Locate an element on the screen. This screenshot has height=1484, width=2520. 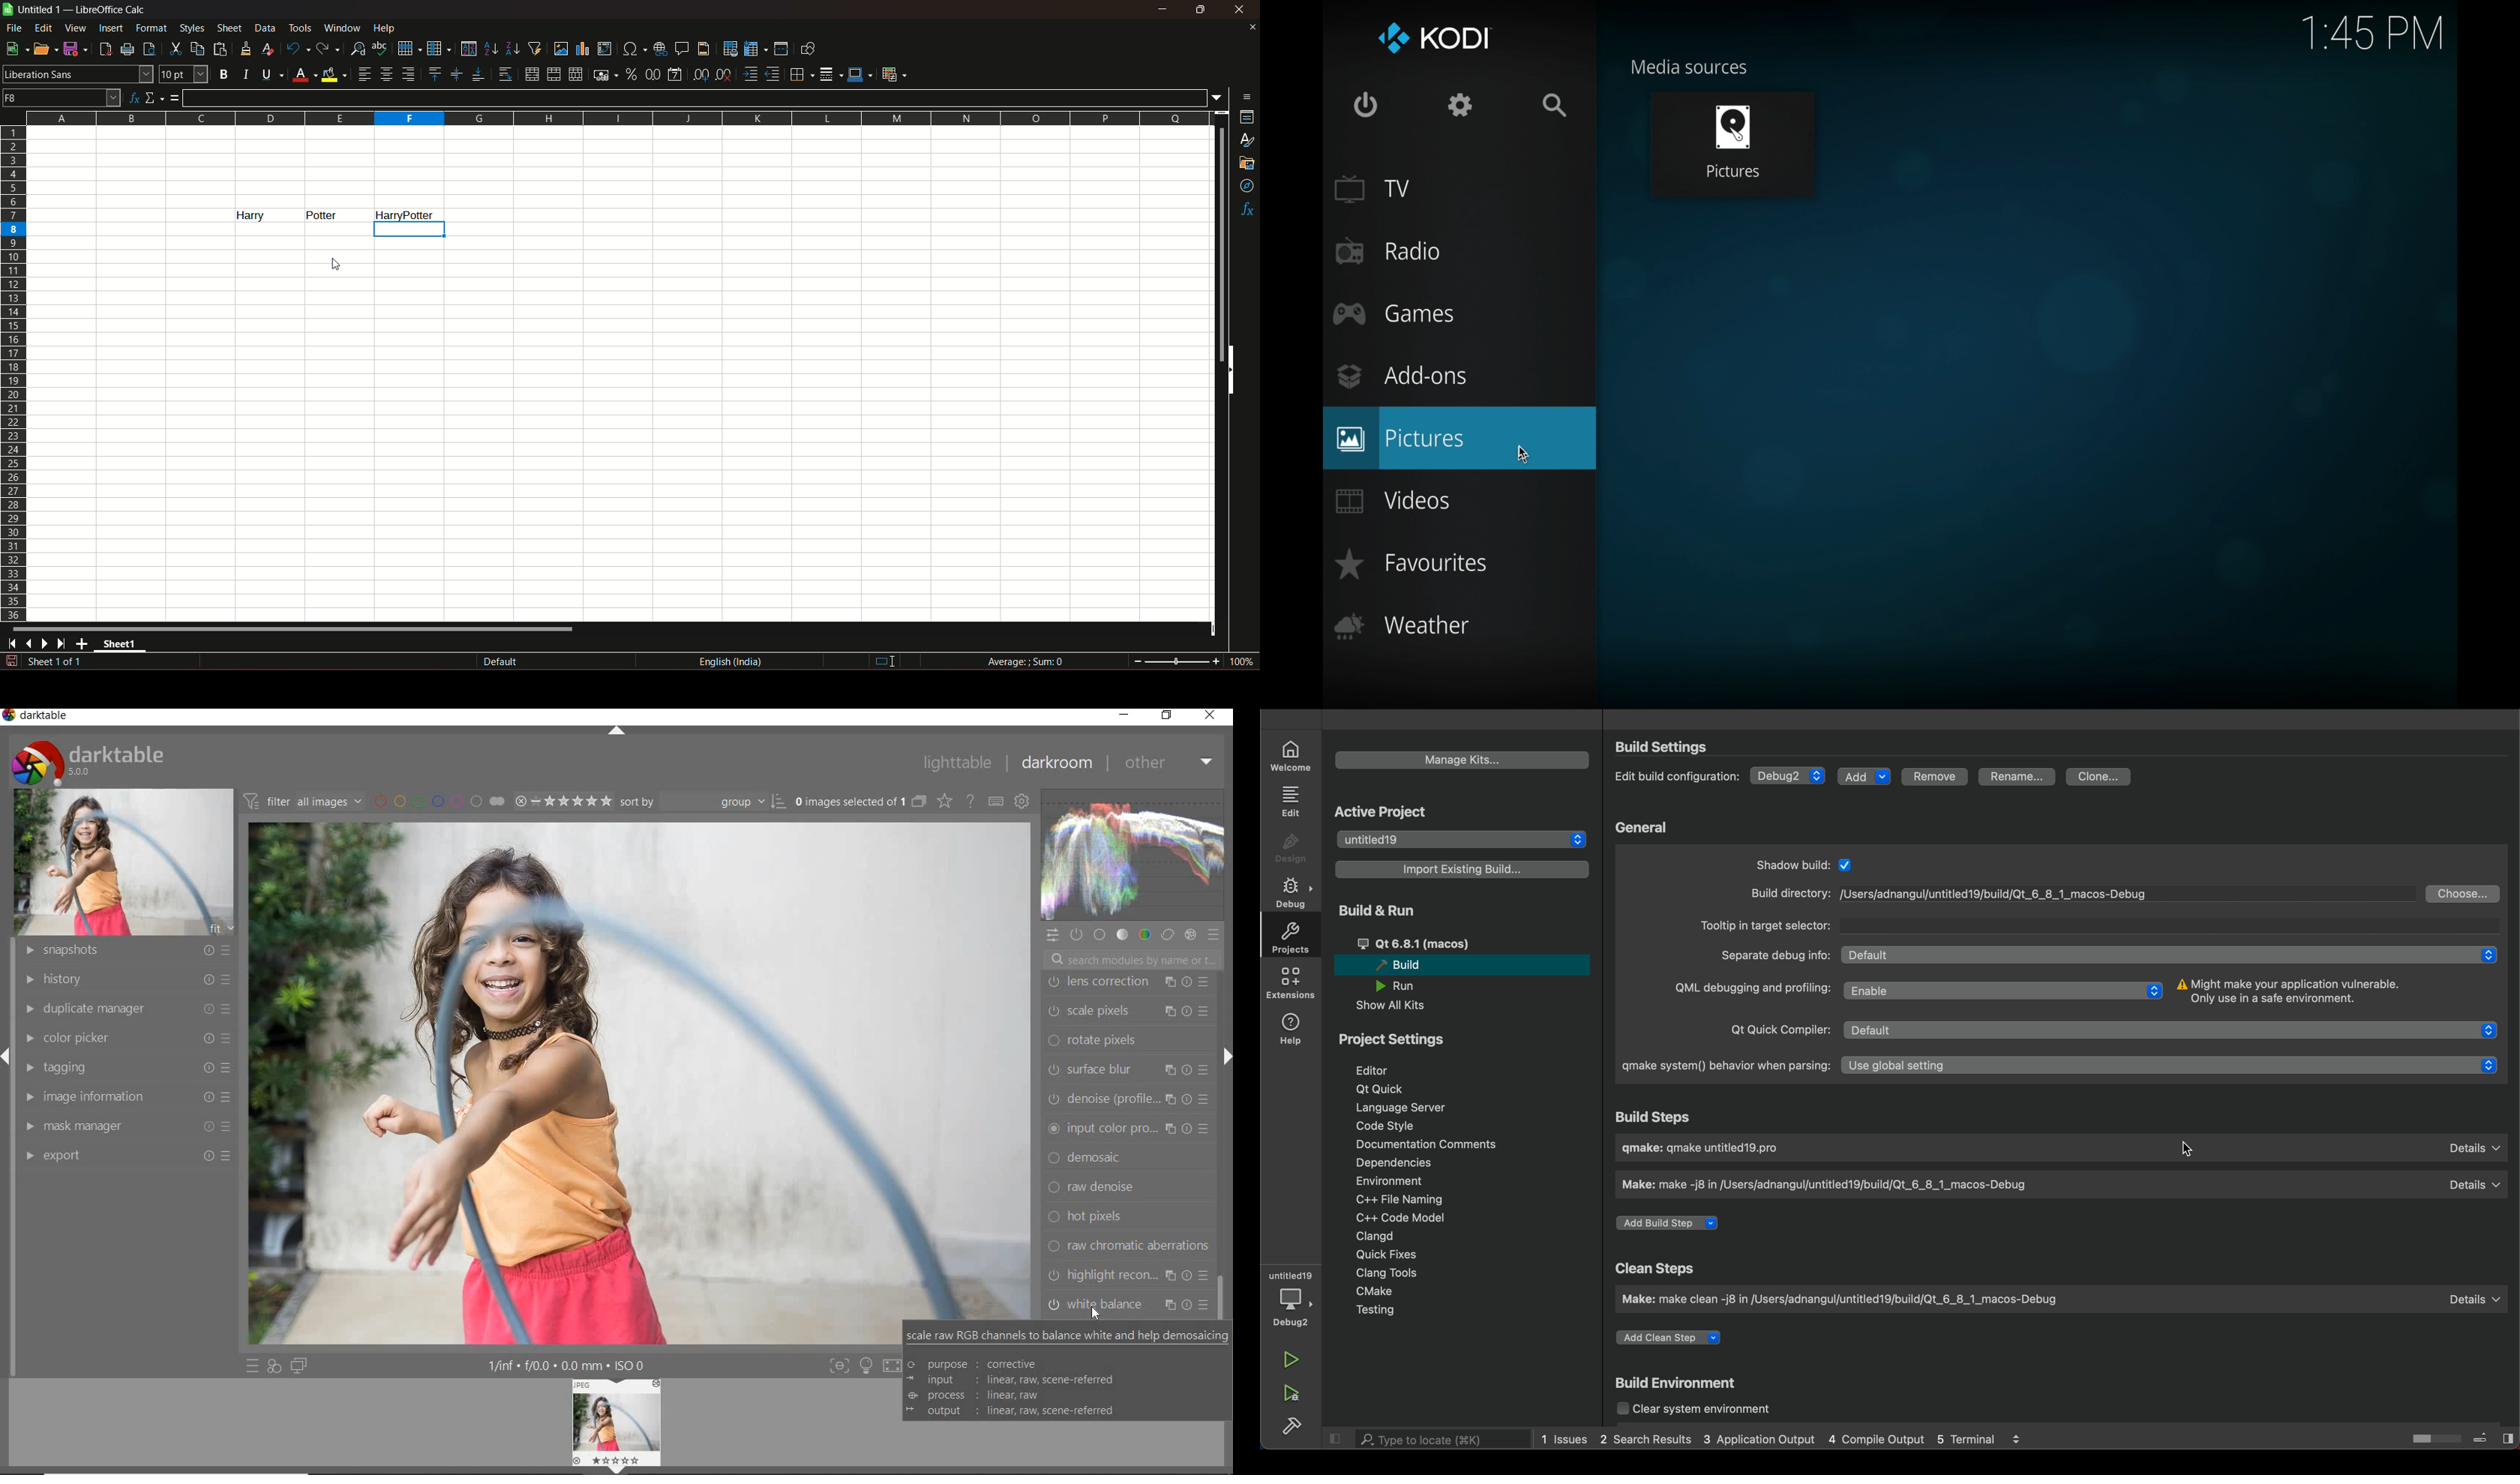
qt quick is located at coordinates (1780, 1027).